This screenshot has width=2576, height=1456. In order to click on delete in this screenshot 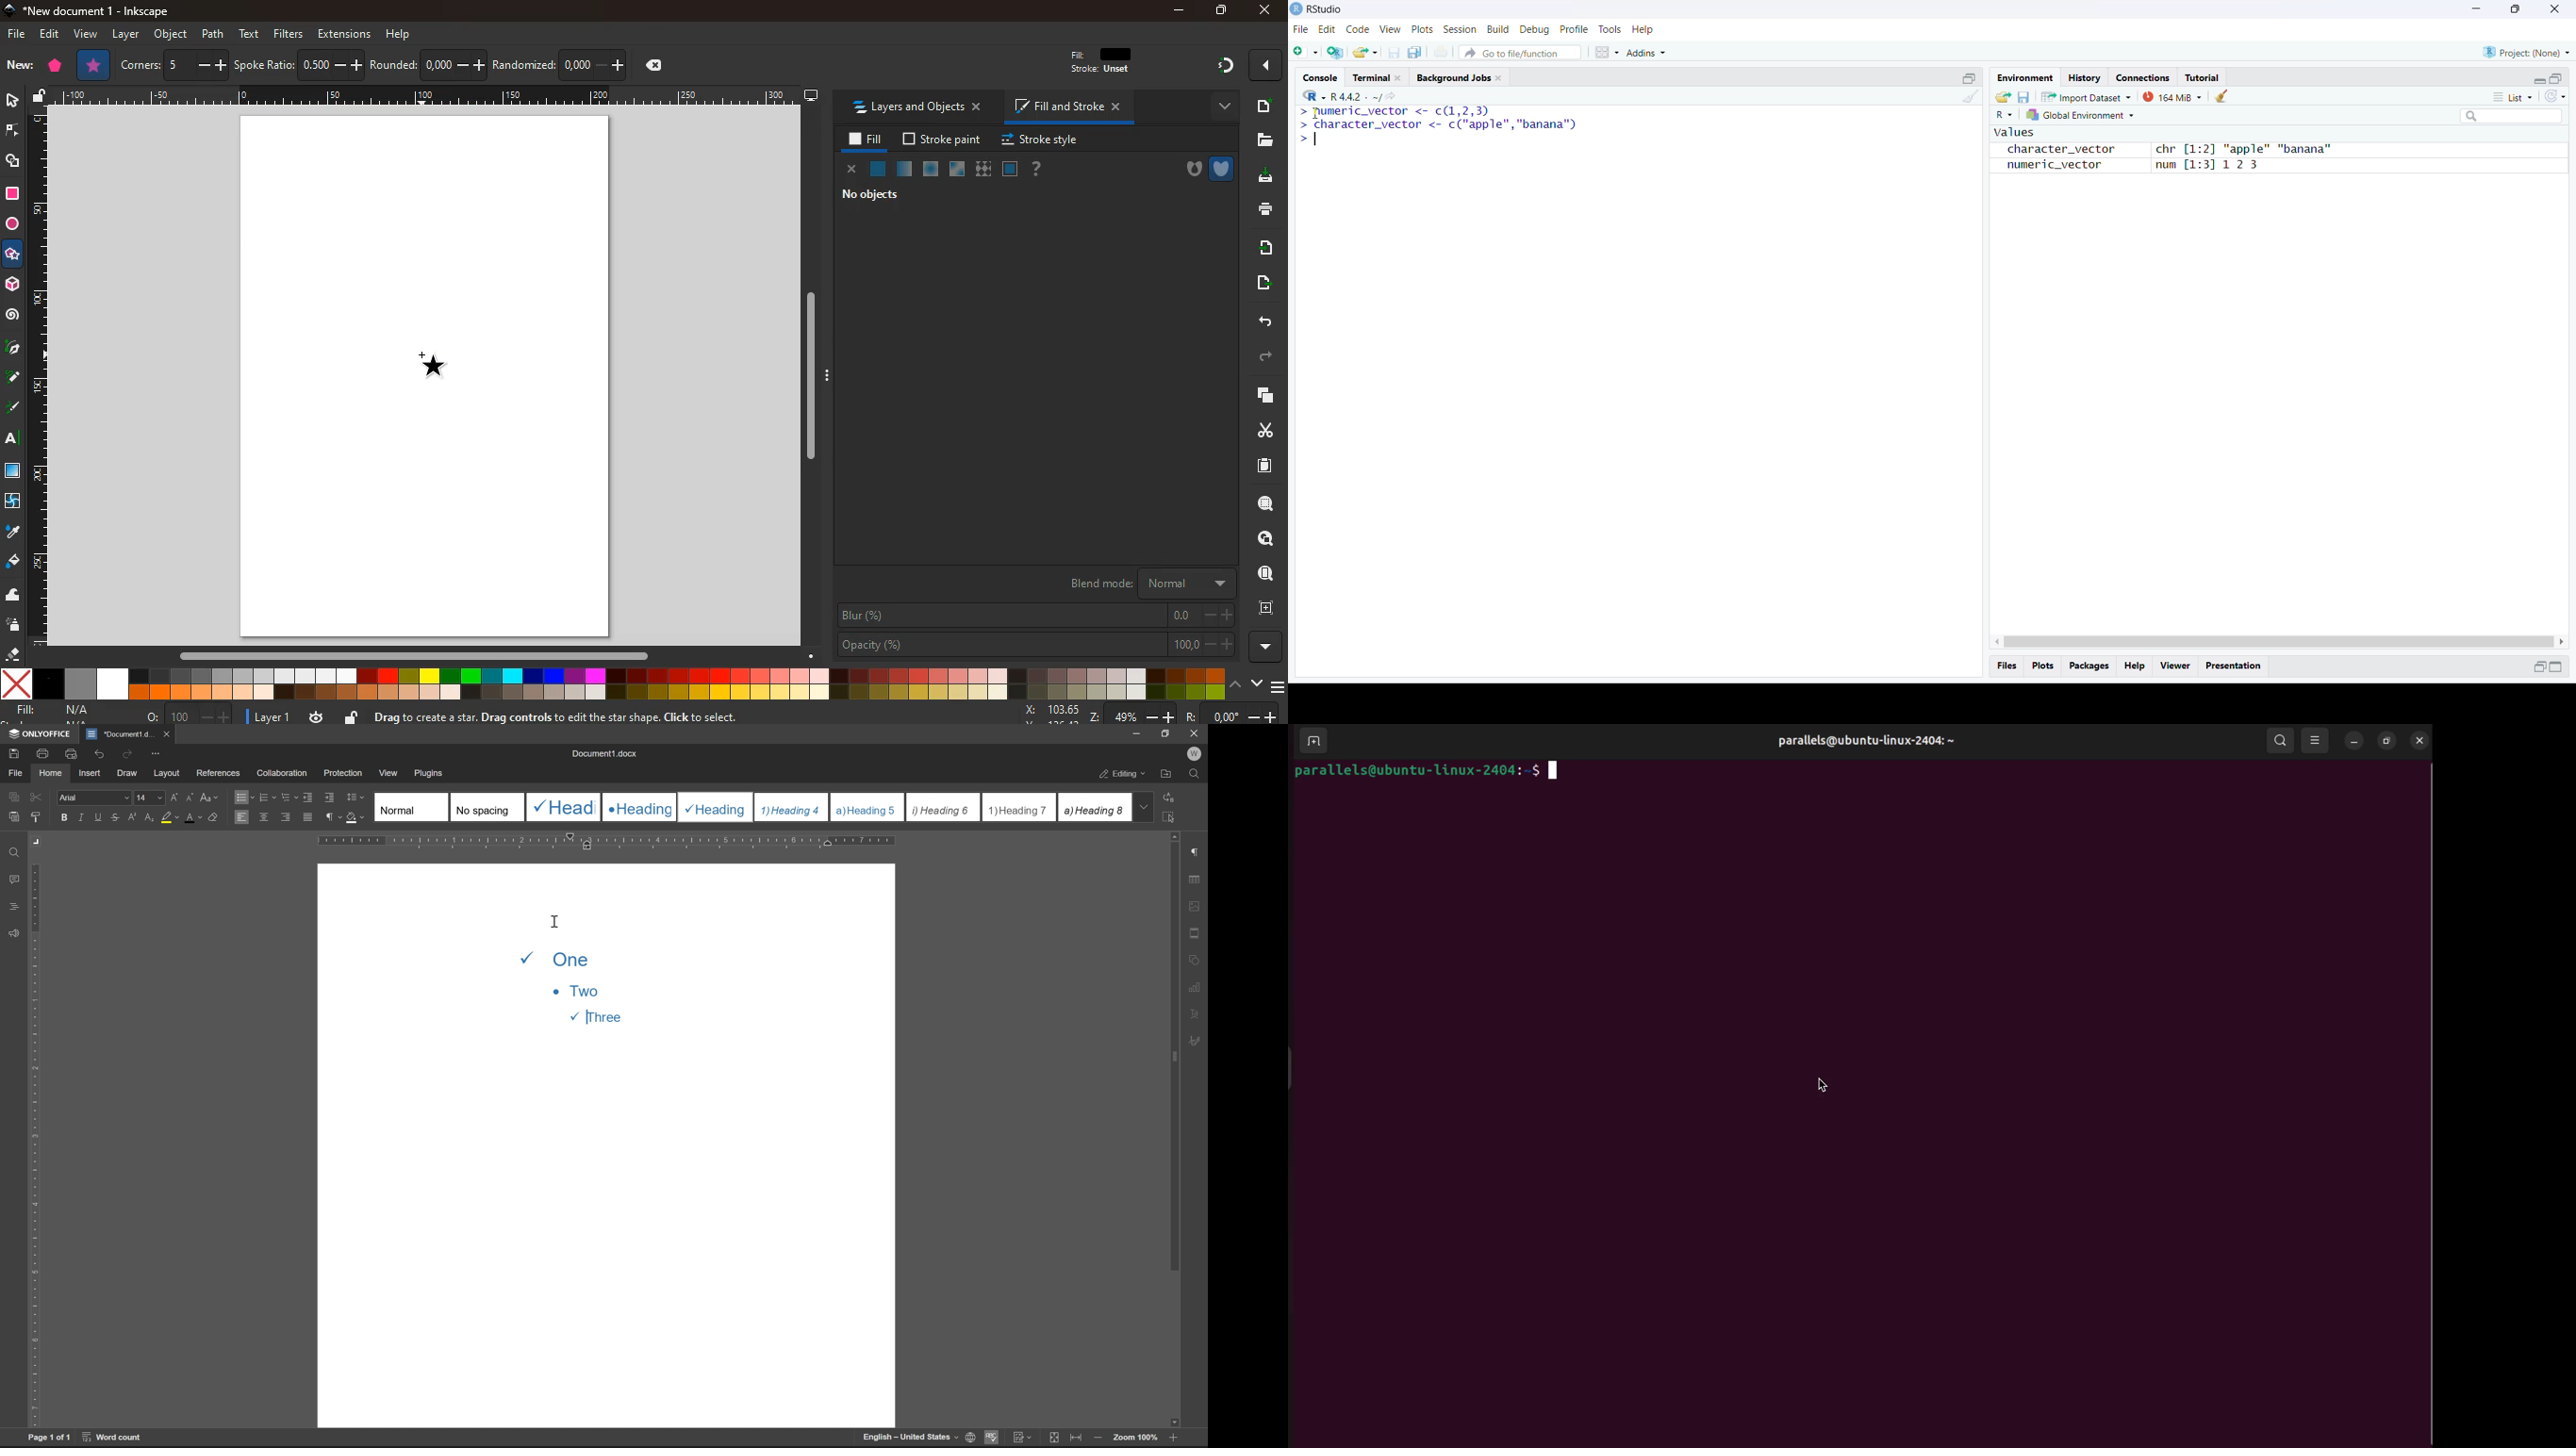, I will do `click(662, 65)`.